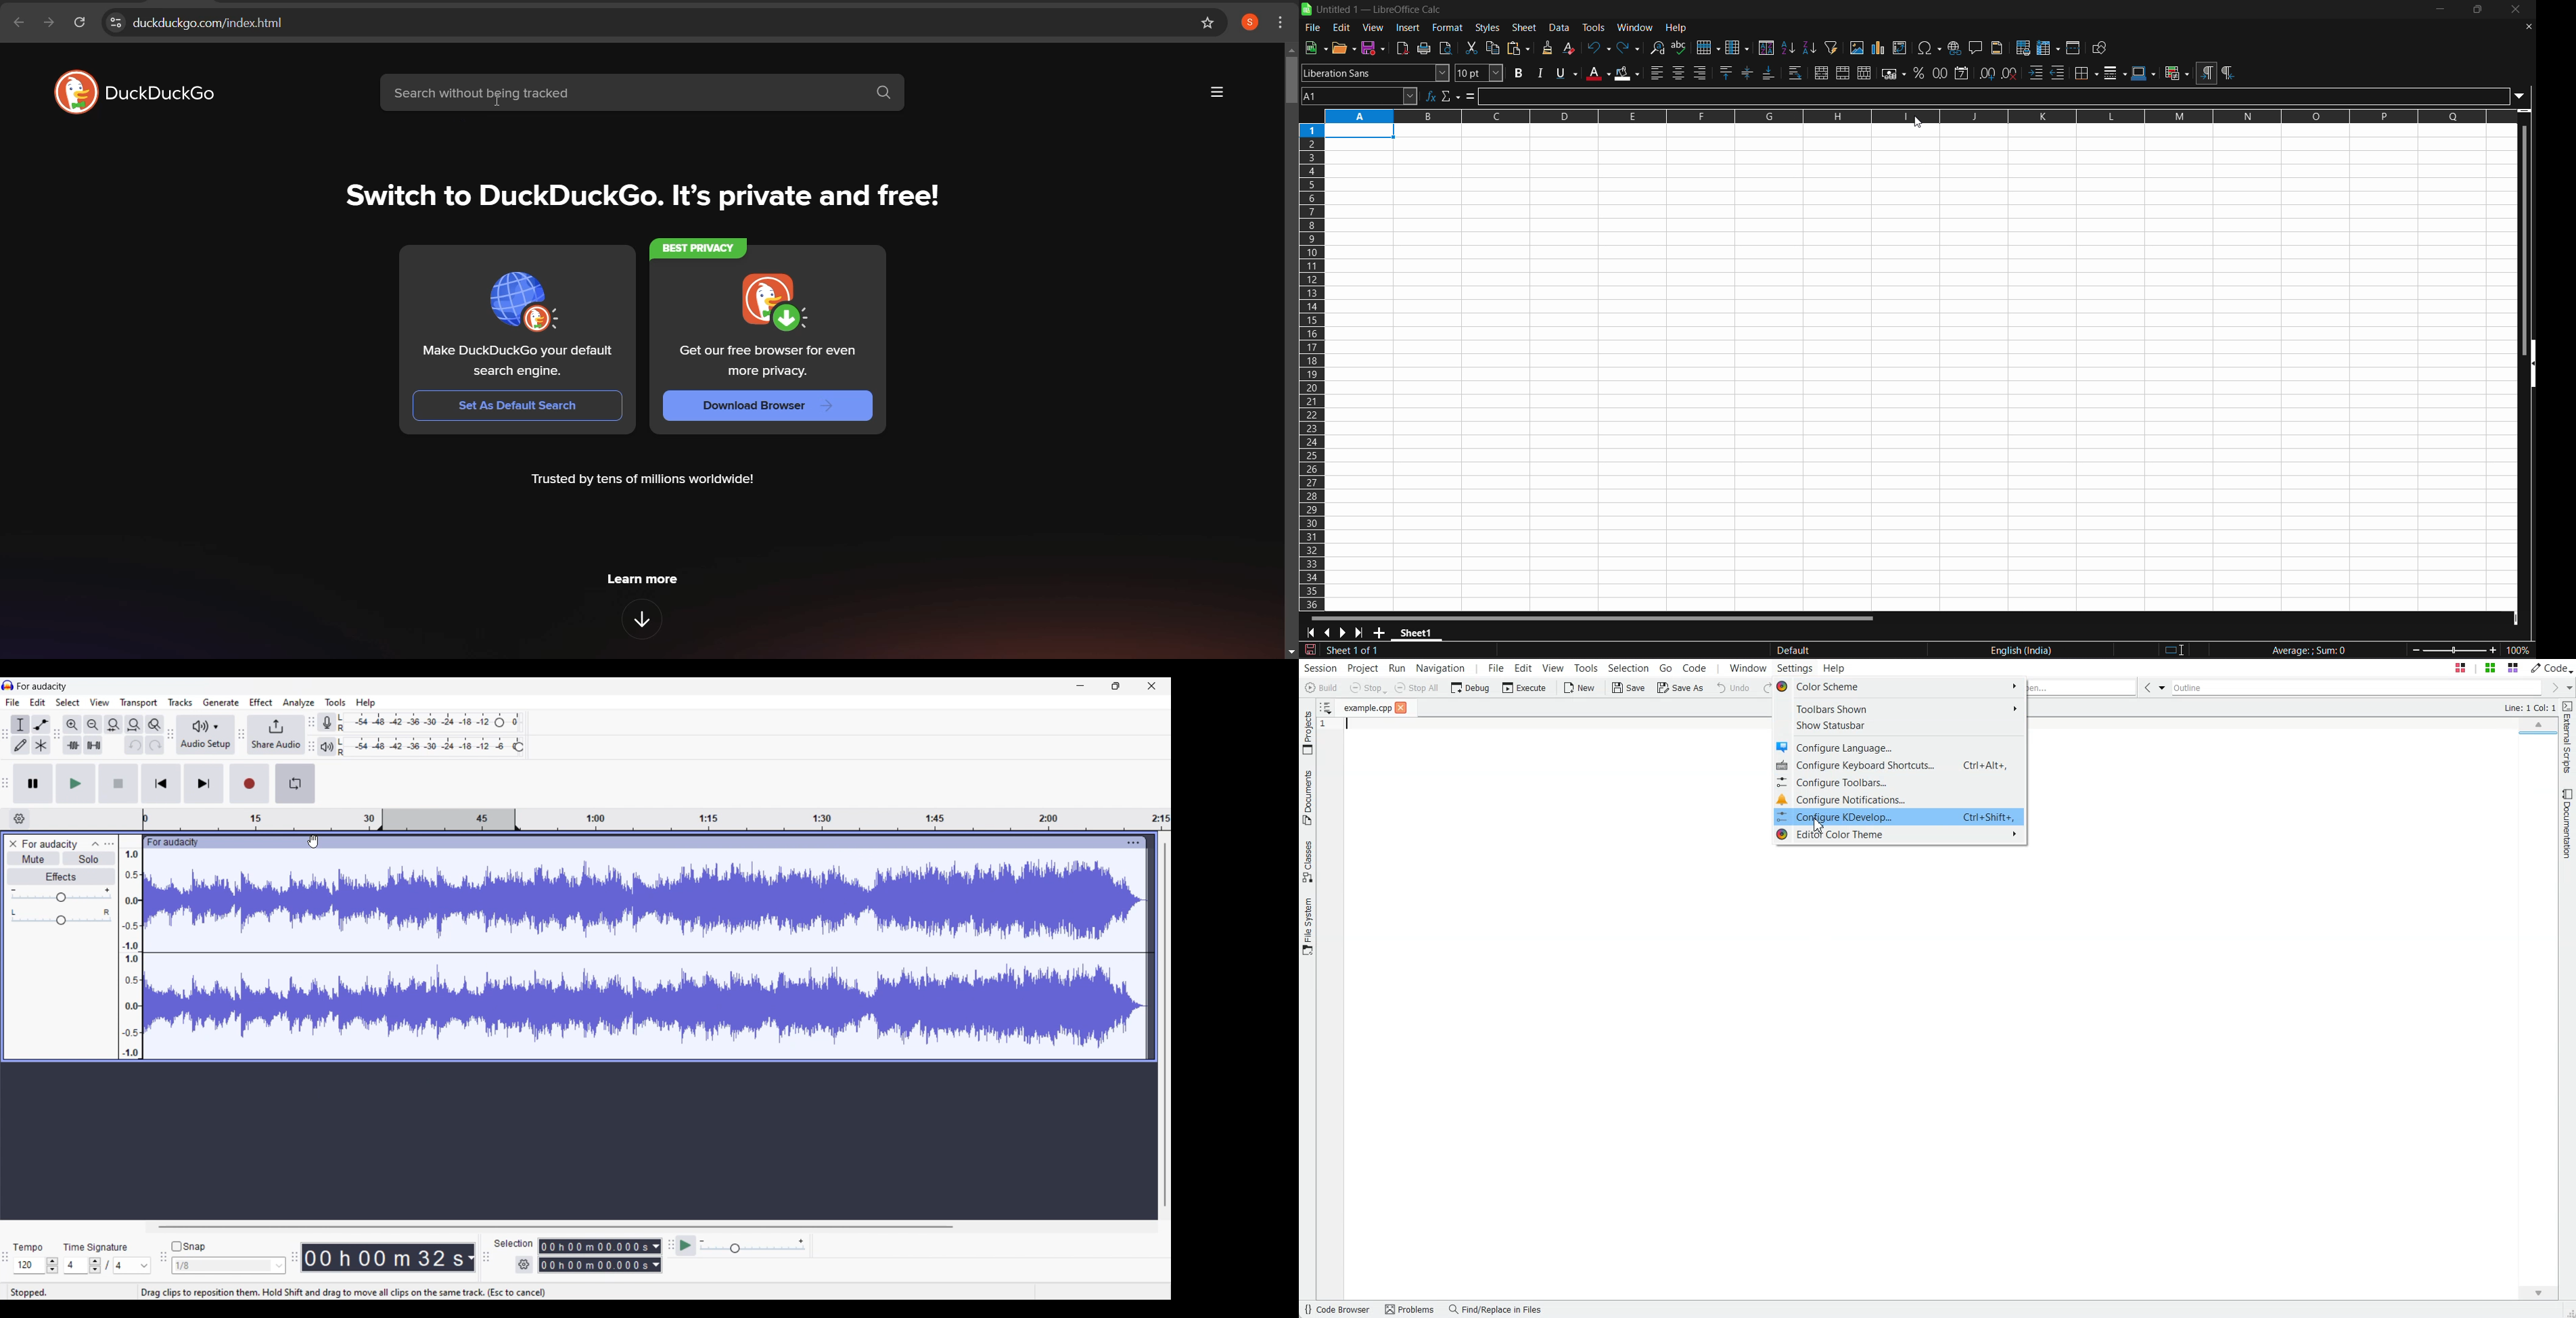  What do you see at coordinates (752, 1245) in the screenshot?
I see `Playback speed scale` at bounding box center [752, 1245].